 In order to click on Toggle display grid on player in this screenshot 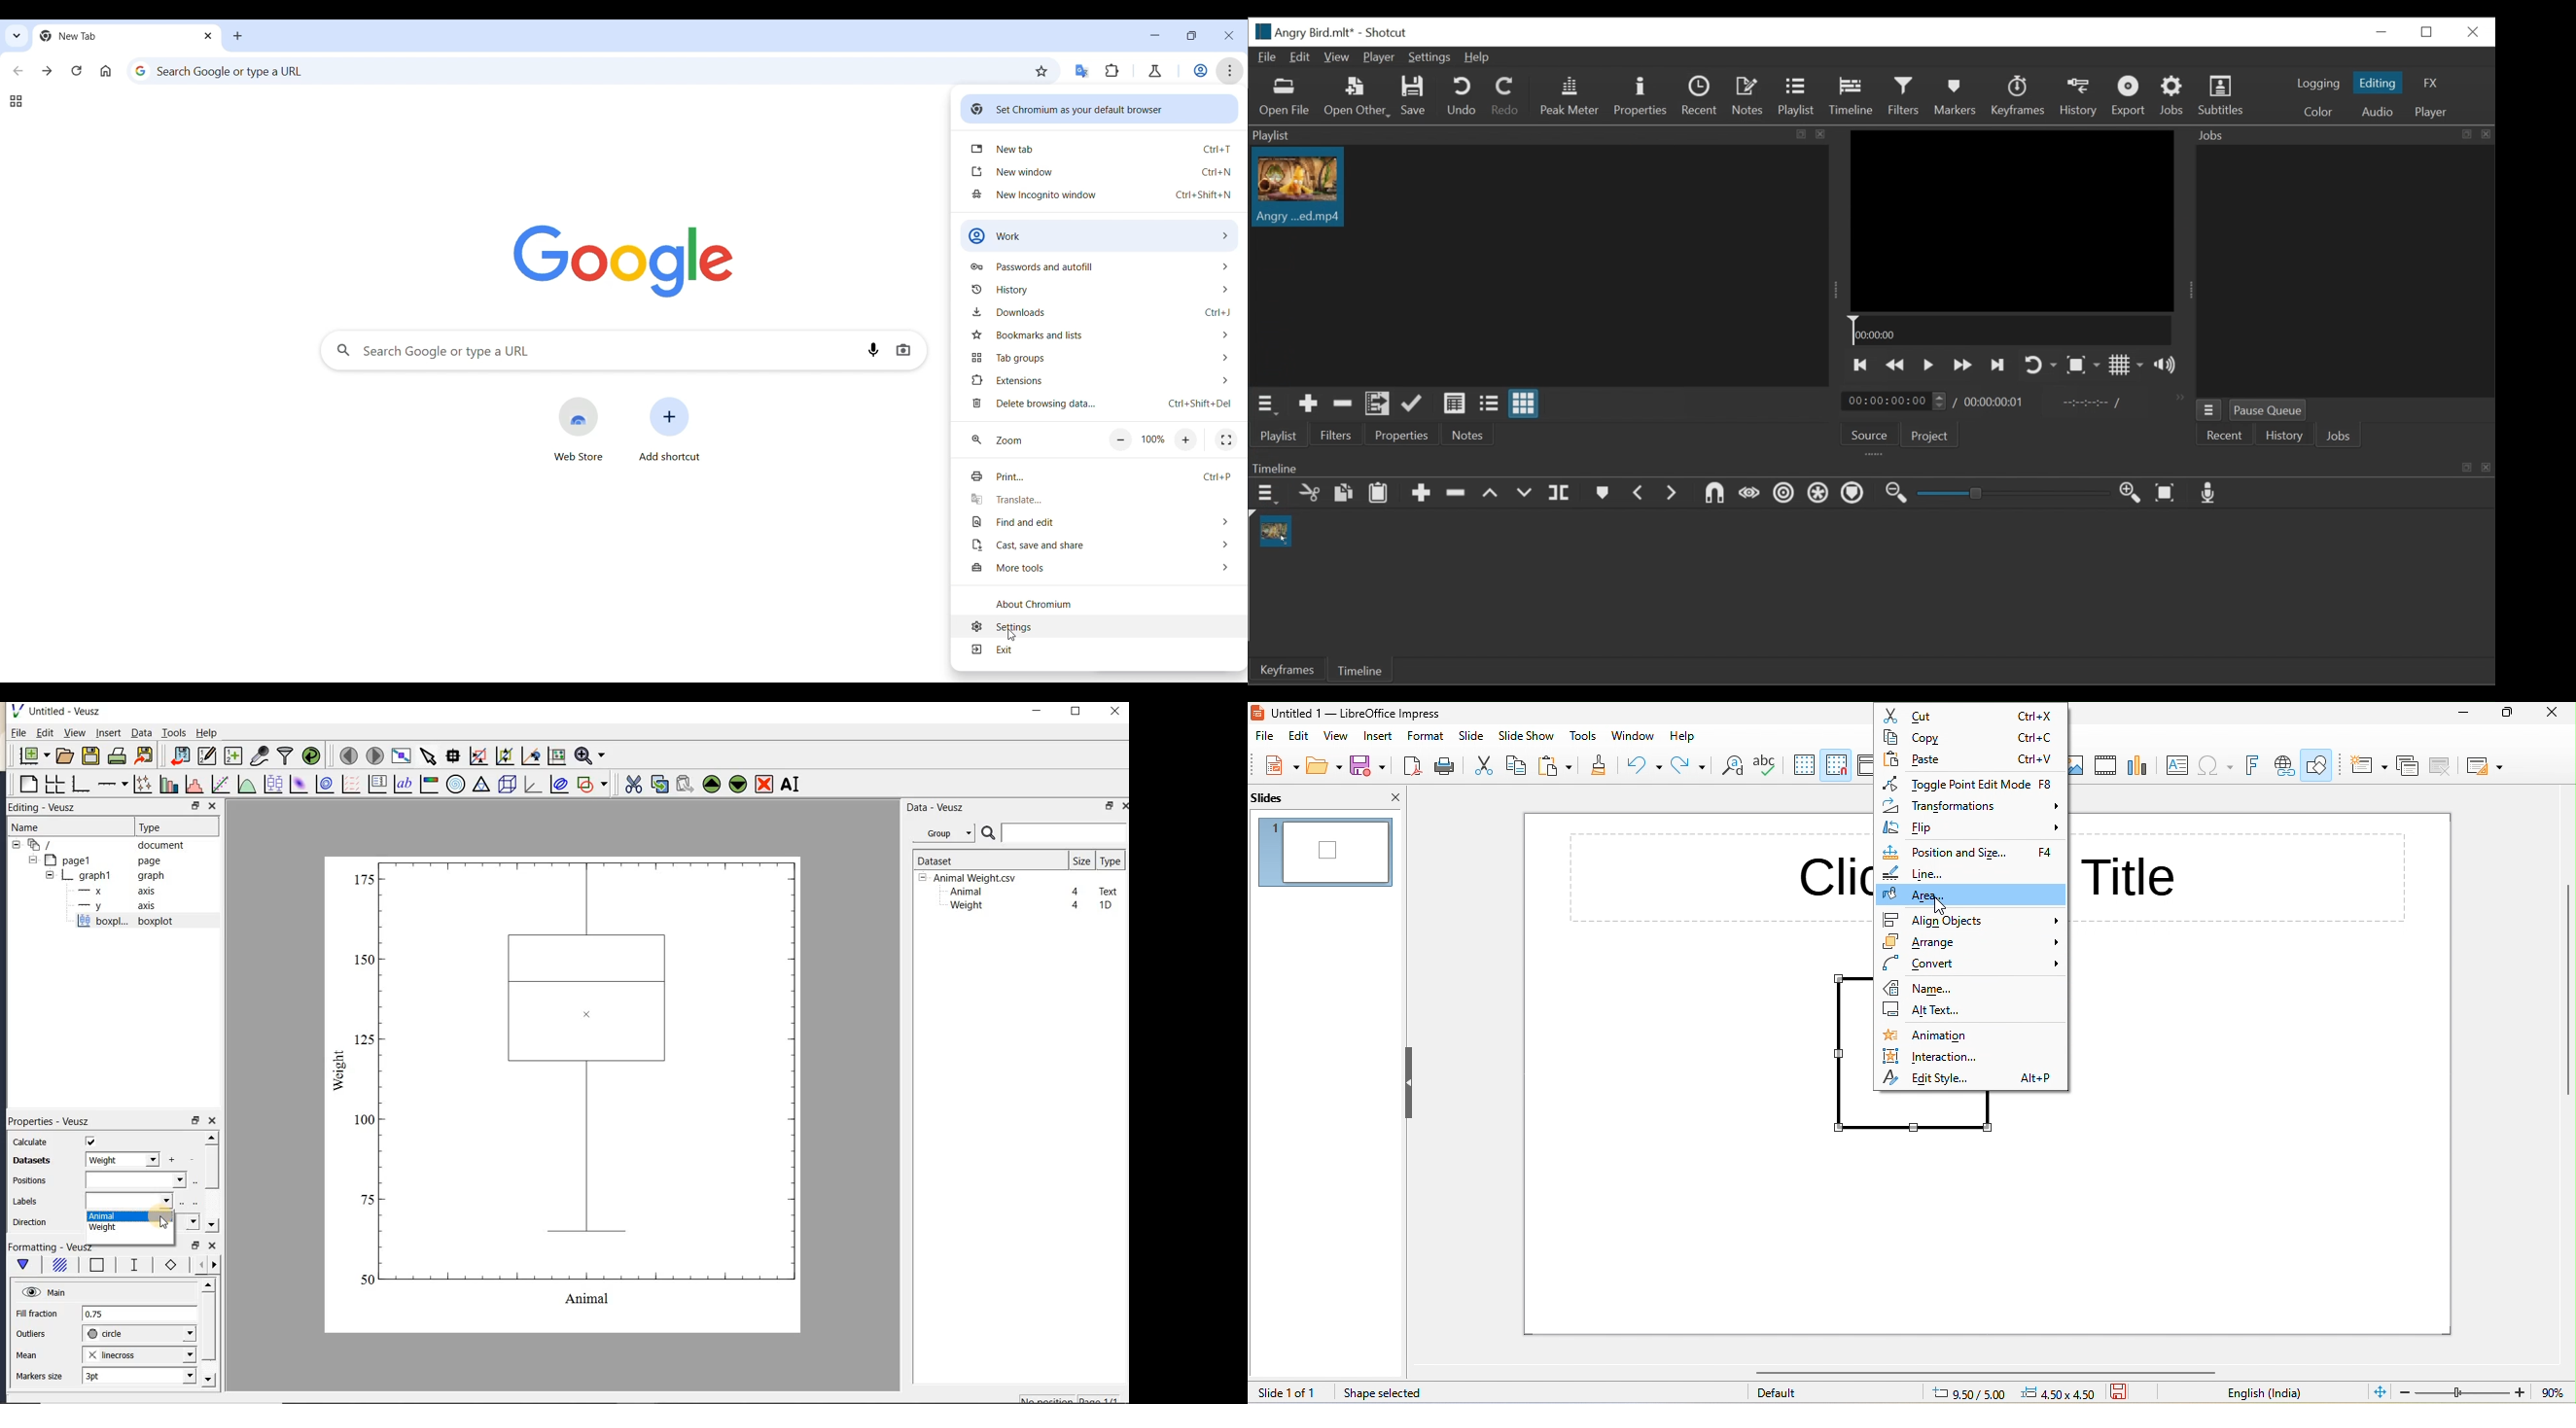, I will do `click(2129, 367)`.